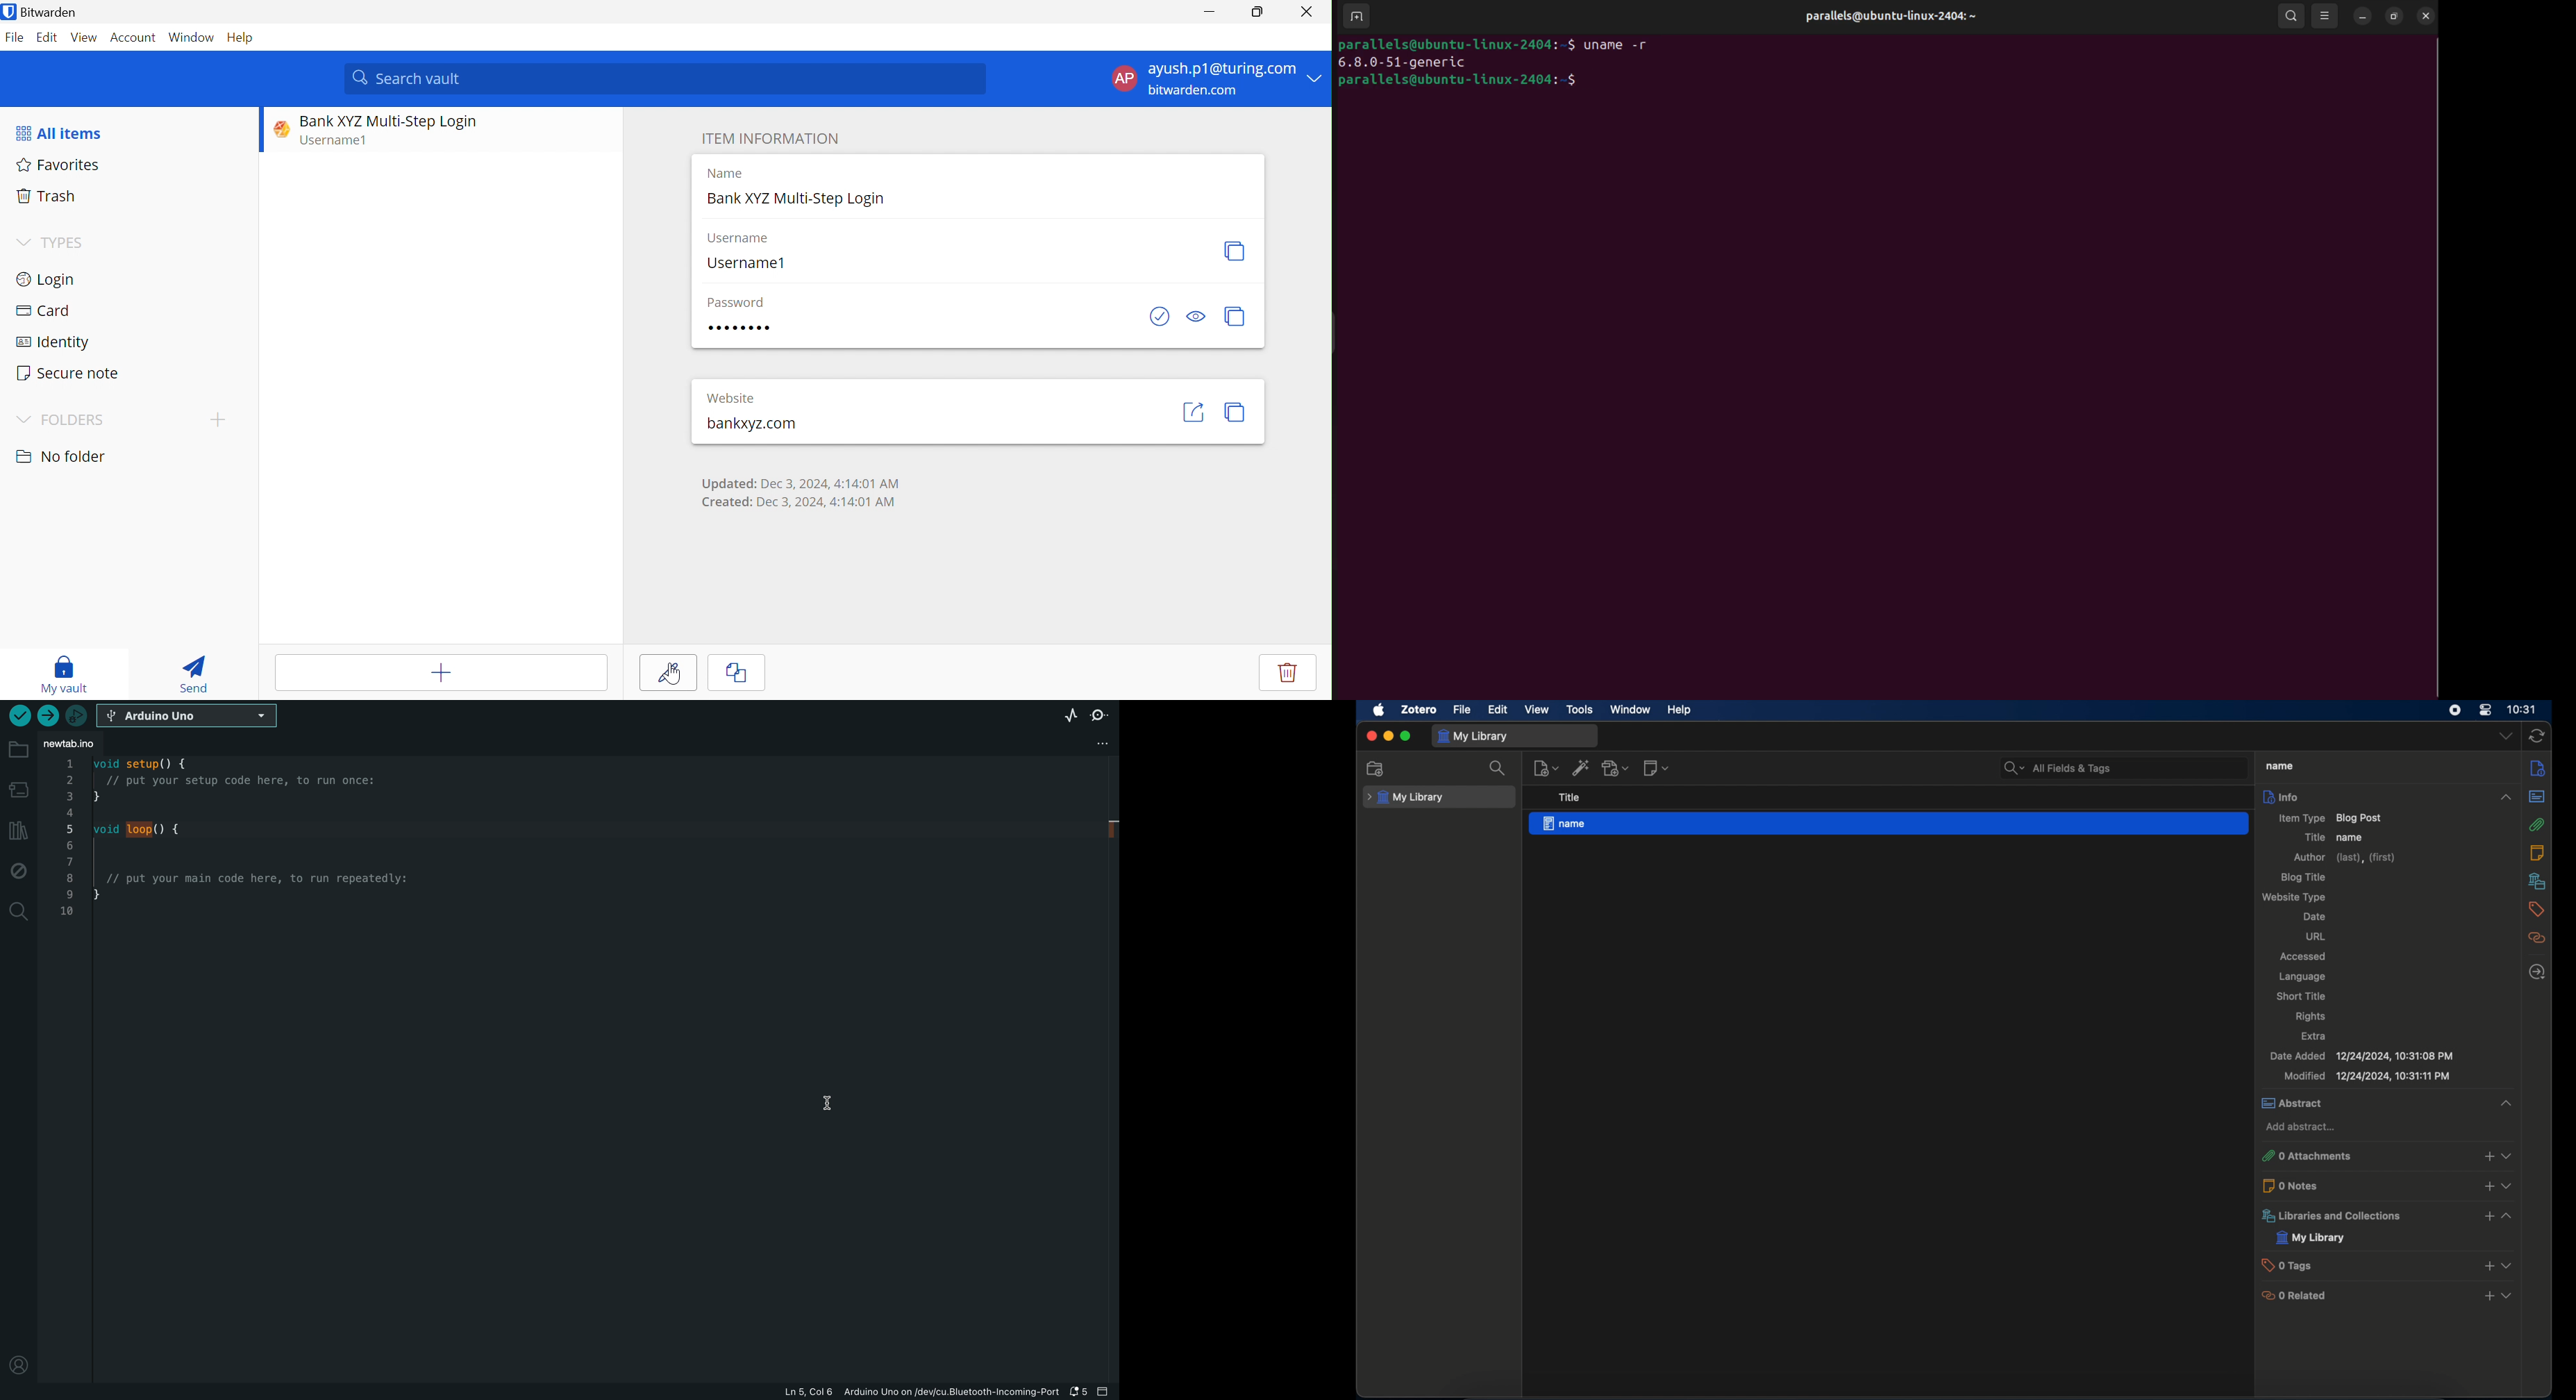 This screenshot has height=1400, width=2576. I want to click on minimize, so click(1387, 737).